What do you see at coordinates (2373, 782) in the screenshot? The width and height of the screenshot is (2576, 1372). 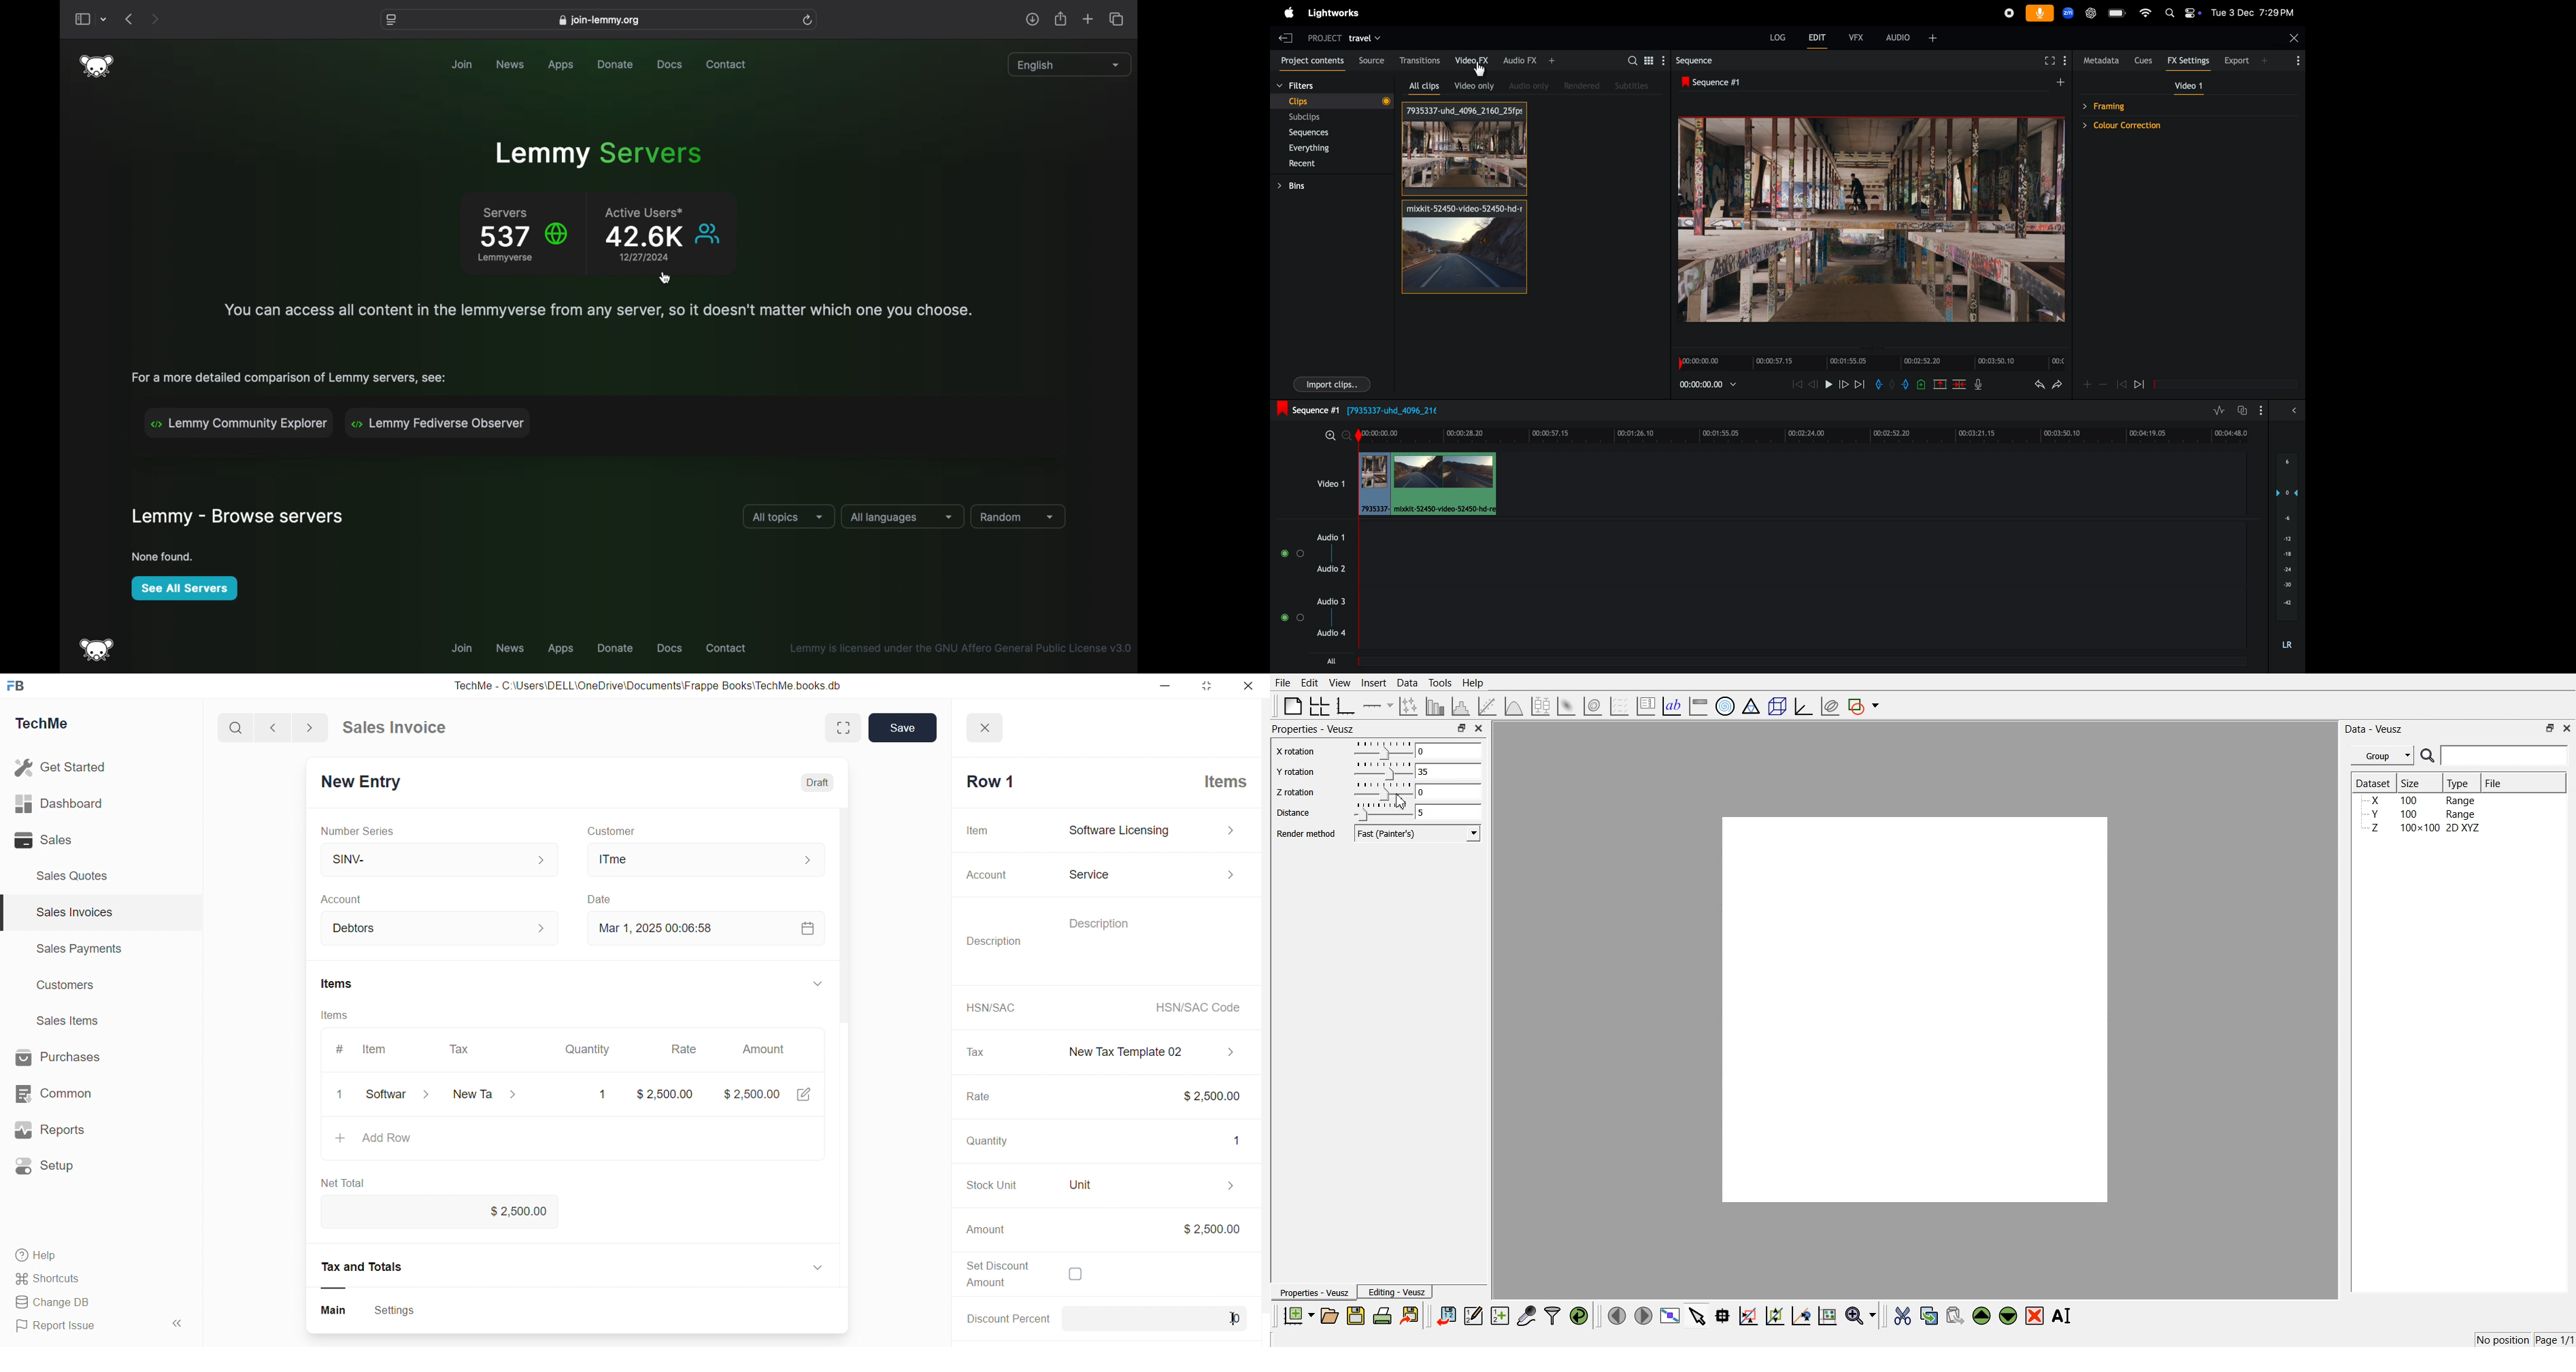 I see `Dataset` at bounding box center [2373, 782].